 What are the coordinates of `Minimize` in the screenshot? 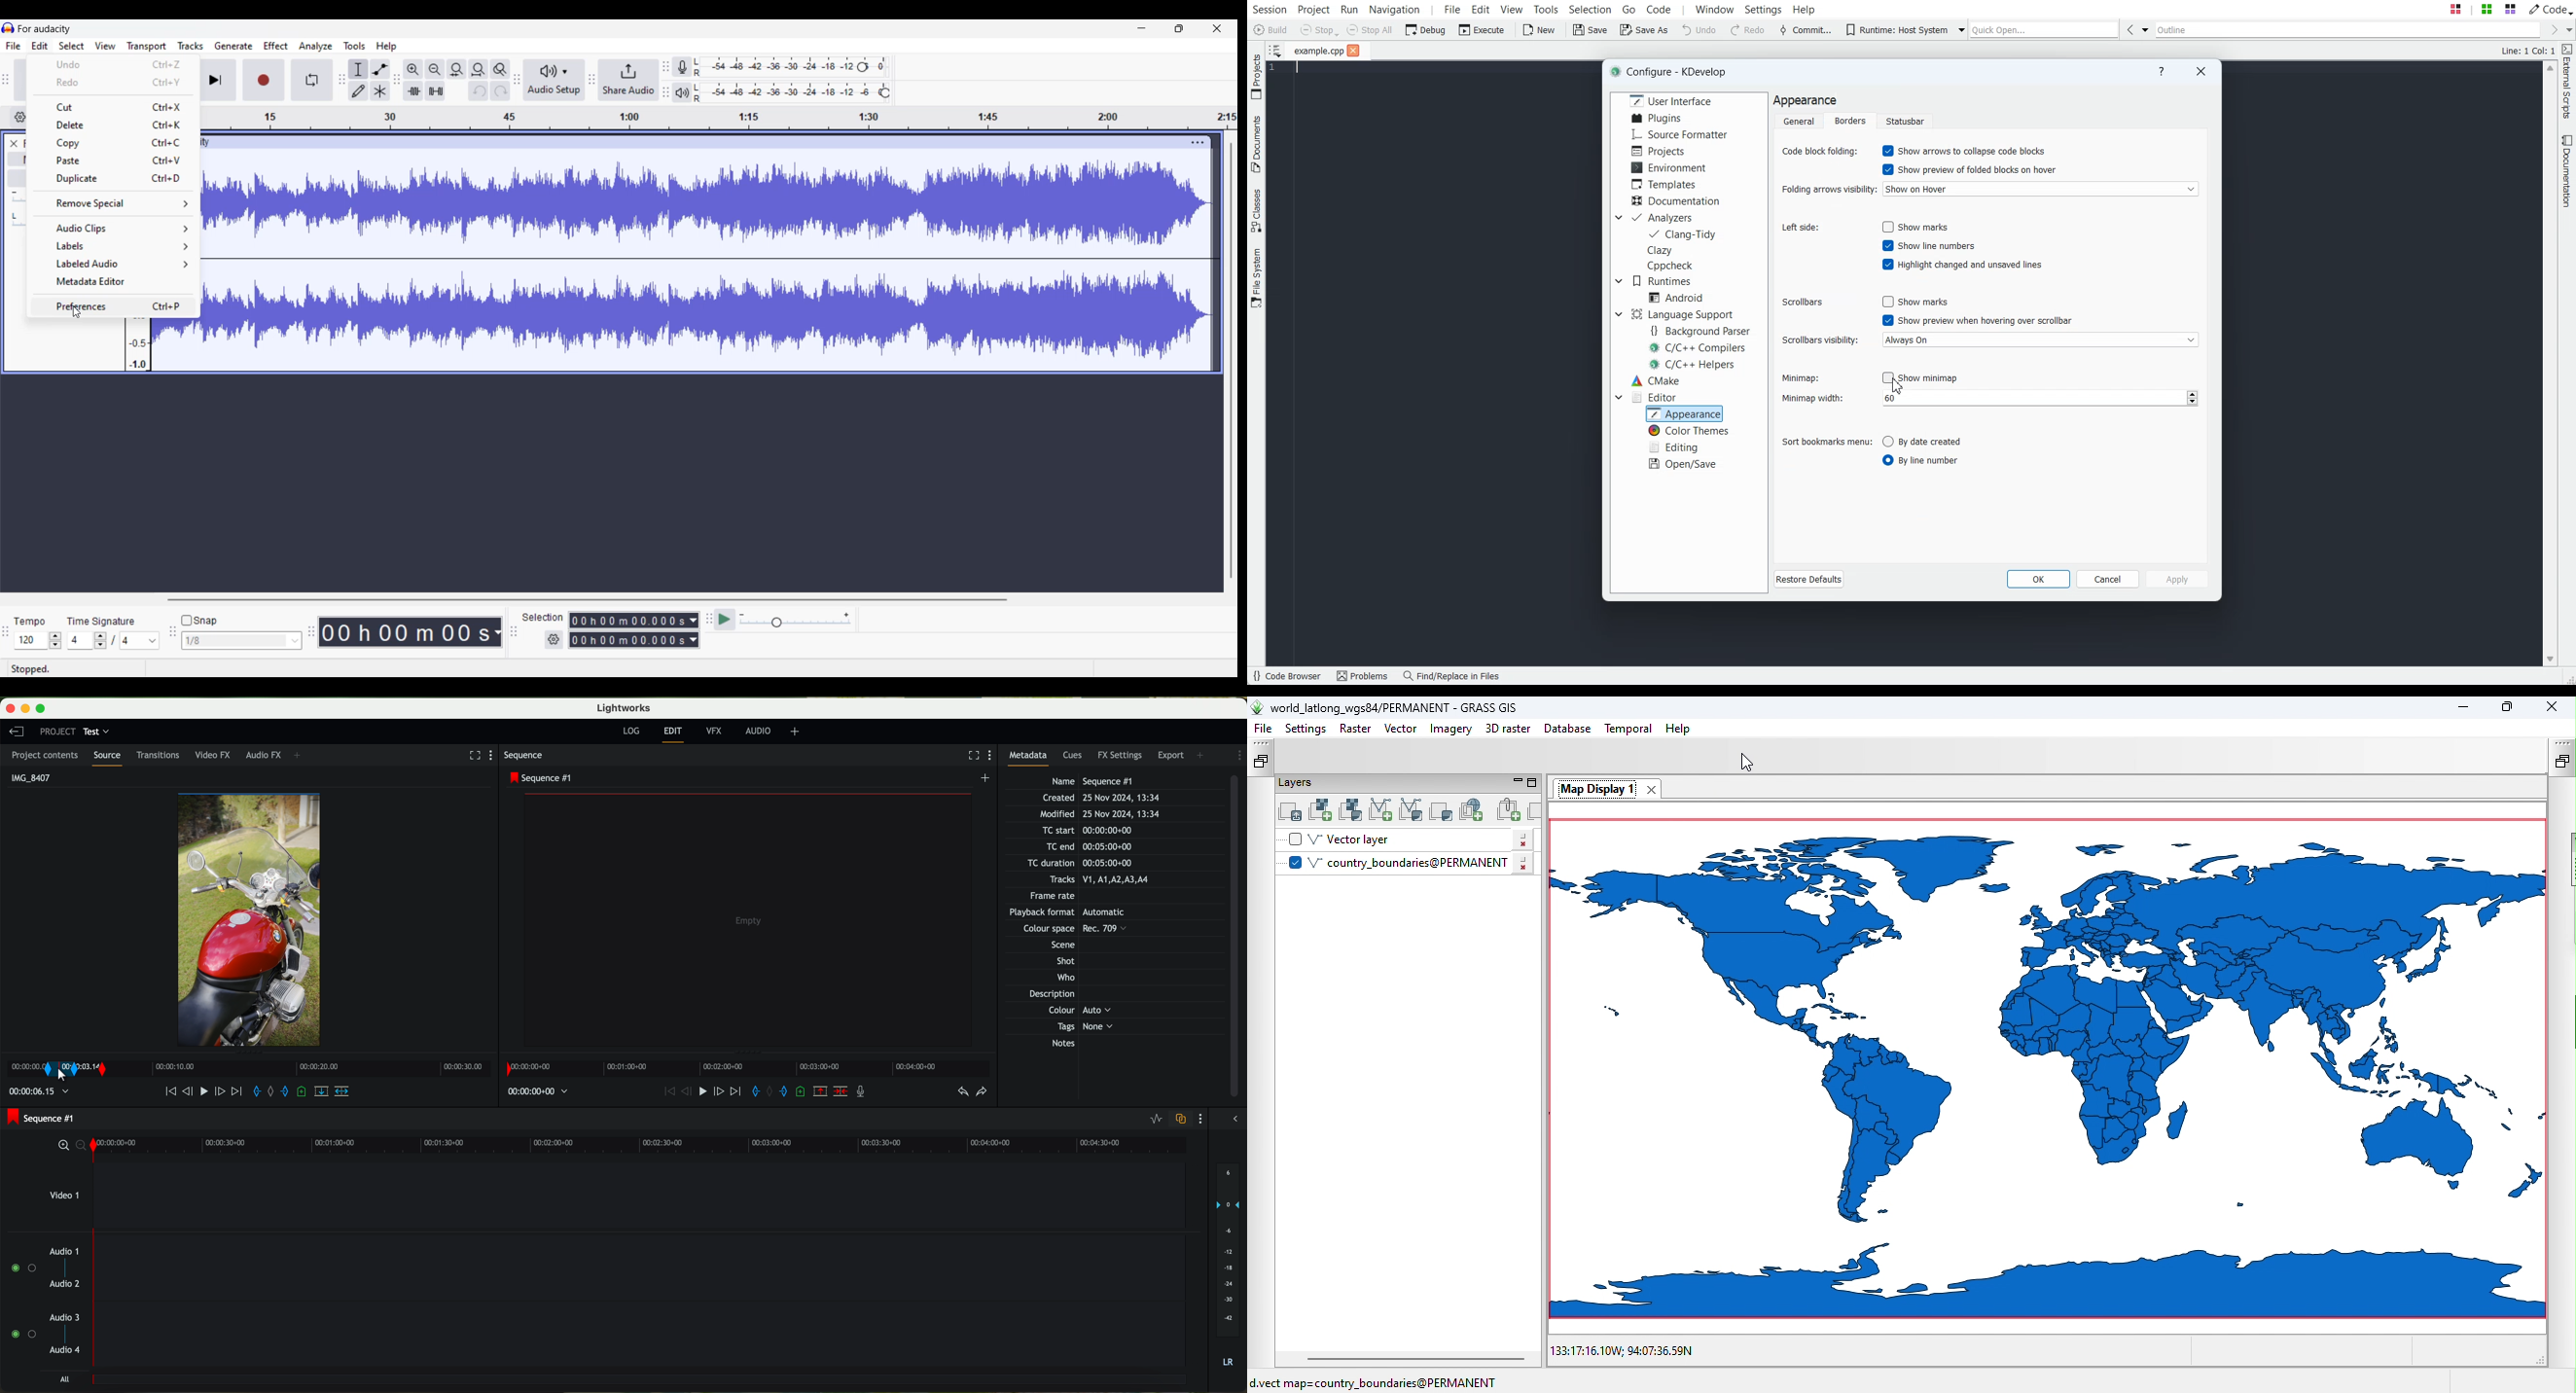 It's located at (1143, 28).